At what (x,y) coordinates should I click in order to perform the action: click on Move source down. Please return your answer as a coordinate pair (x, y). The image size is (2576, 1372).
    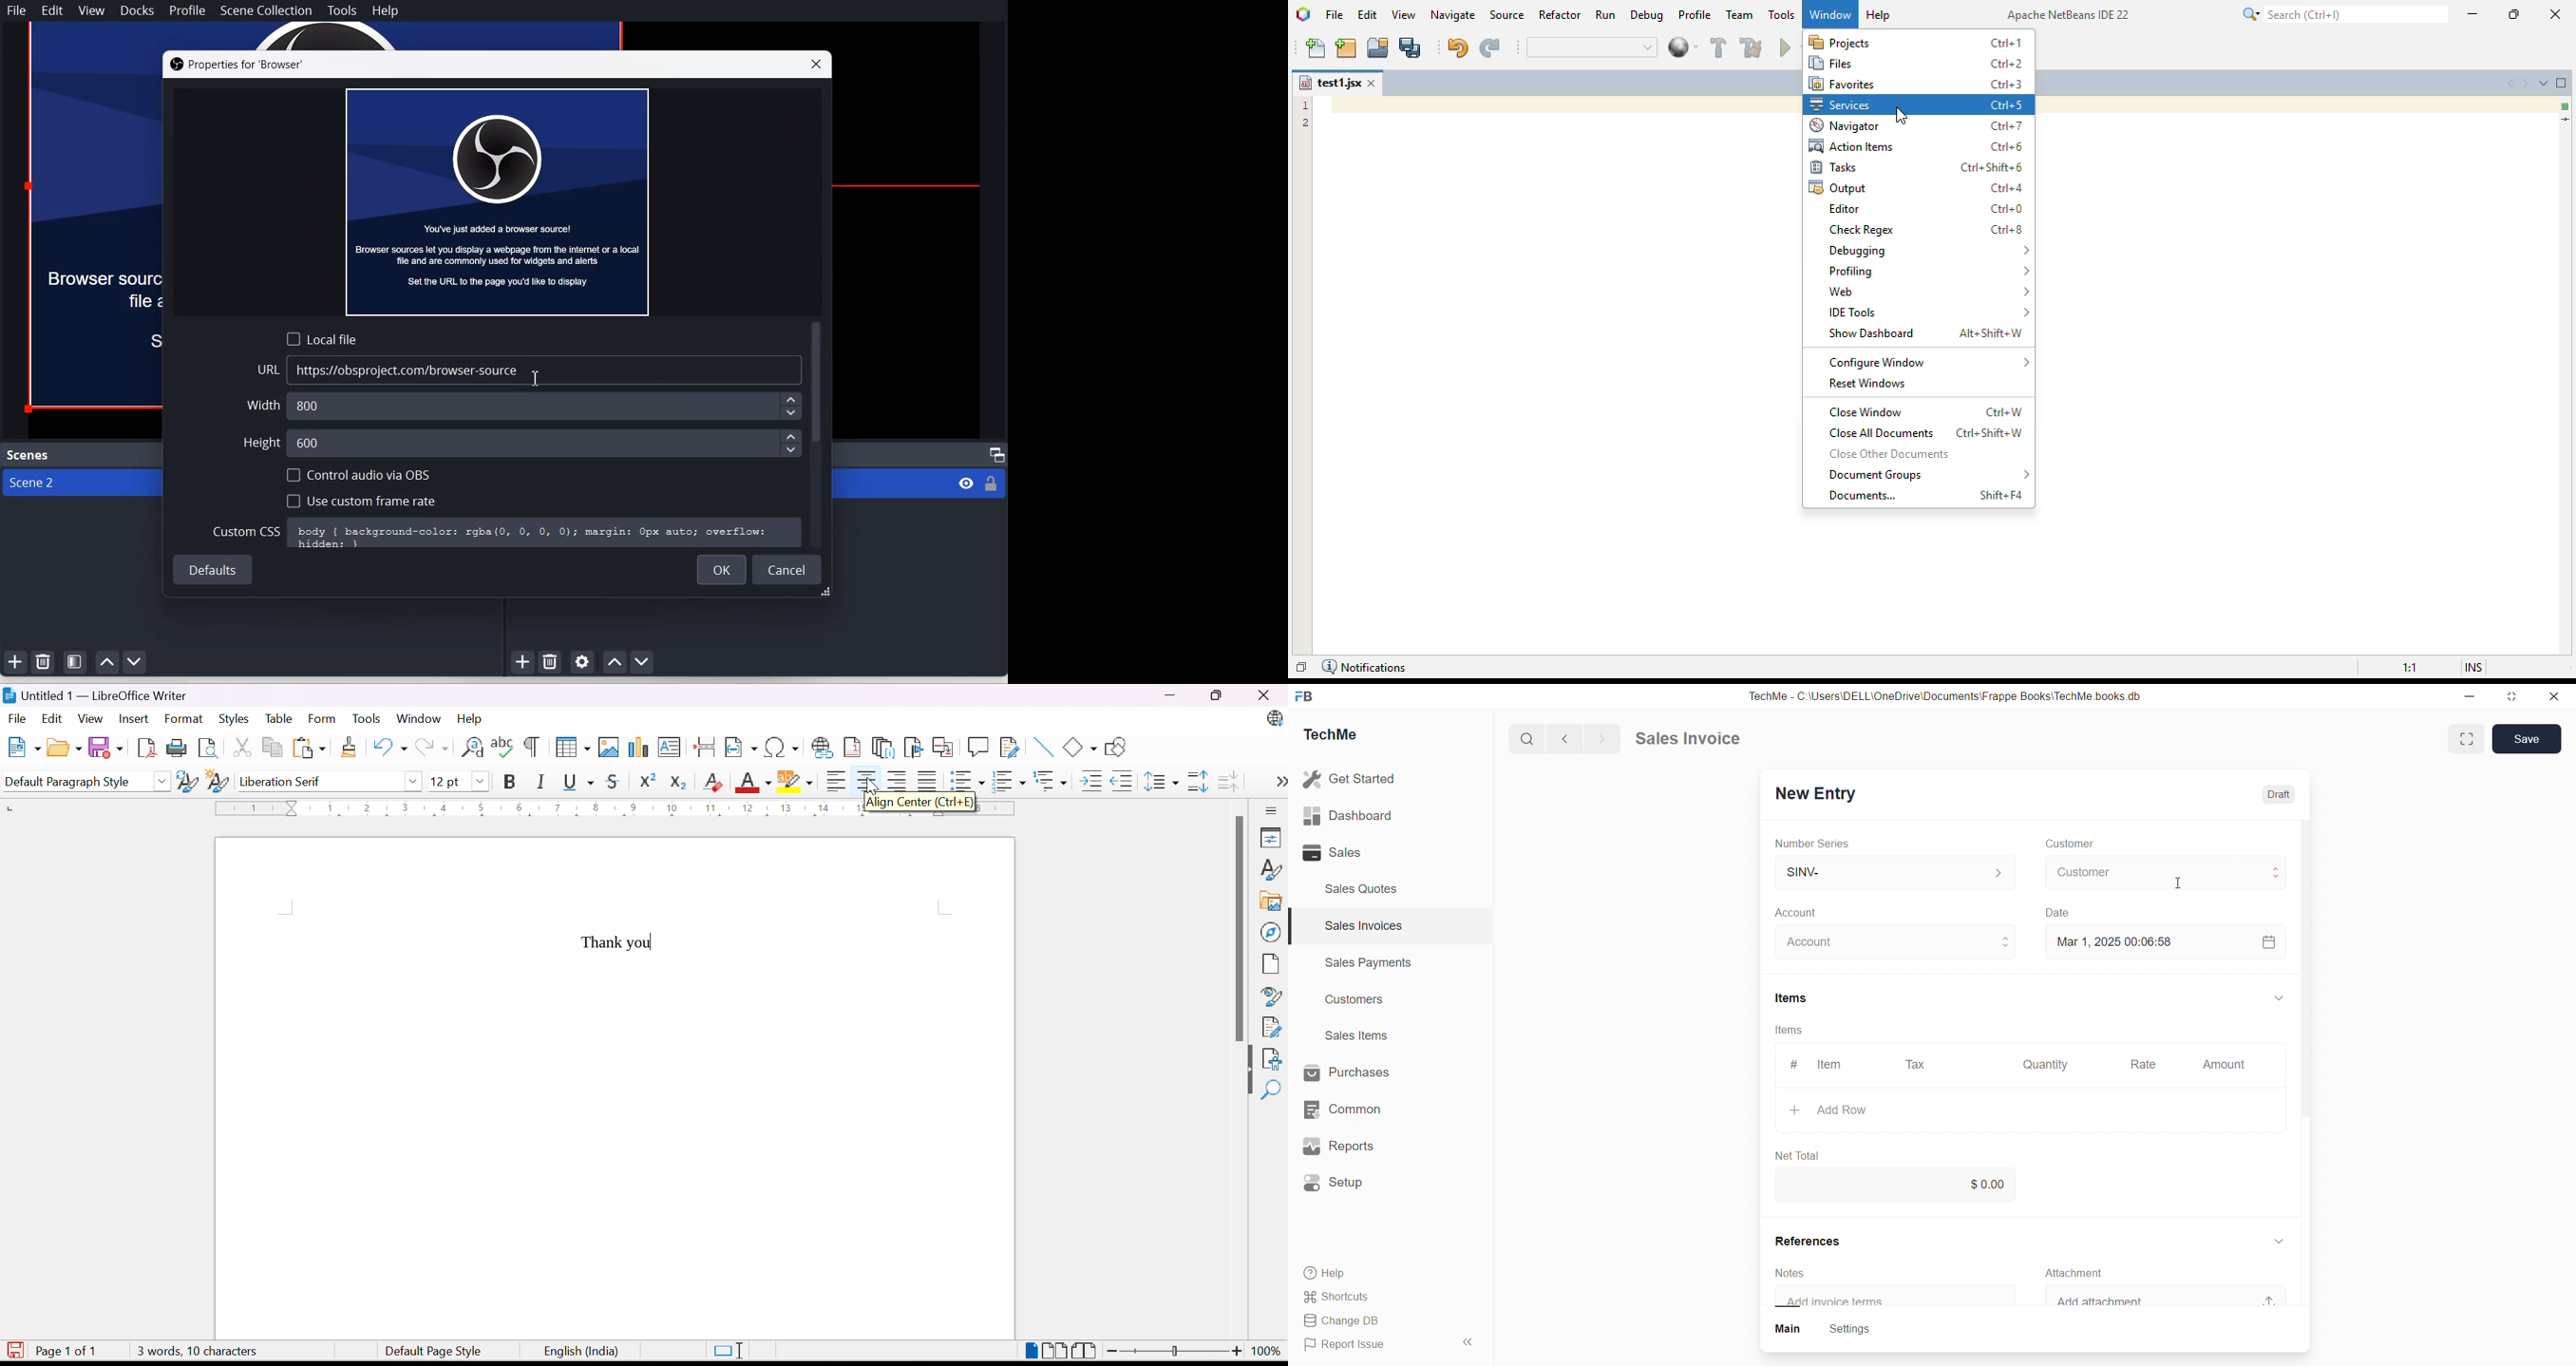
    Looking at the image, I should click on (643, 662).